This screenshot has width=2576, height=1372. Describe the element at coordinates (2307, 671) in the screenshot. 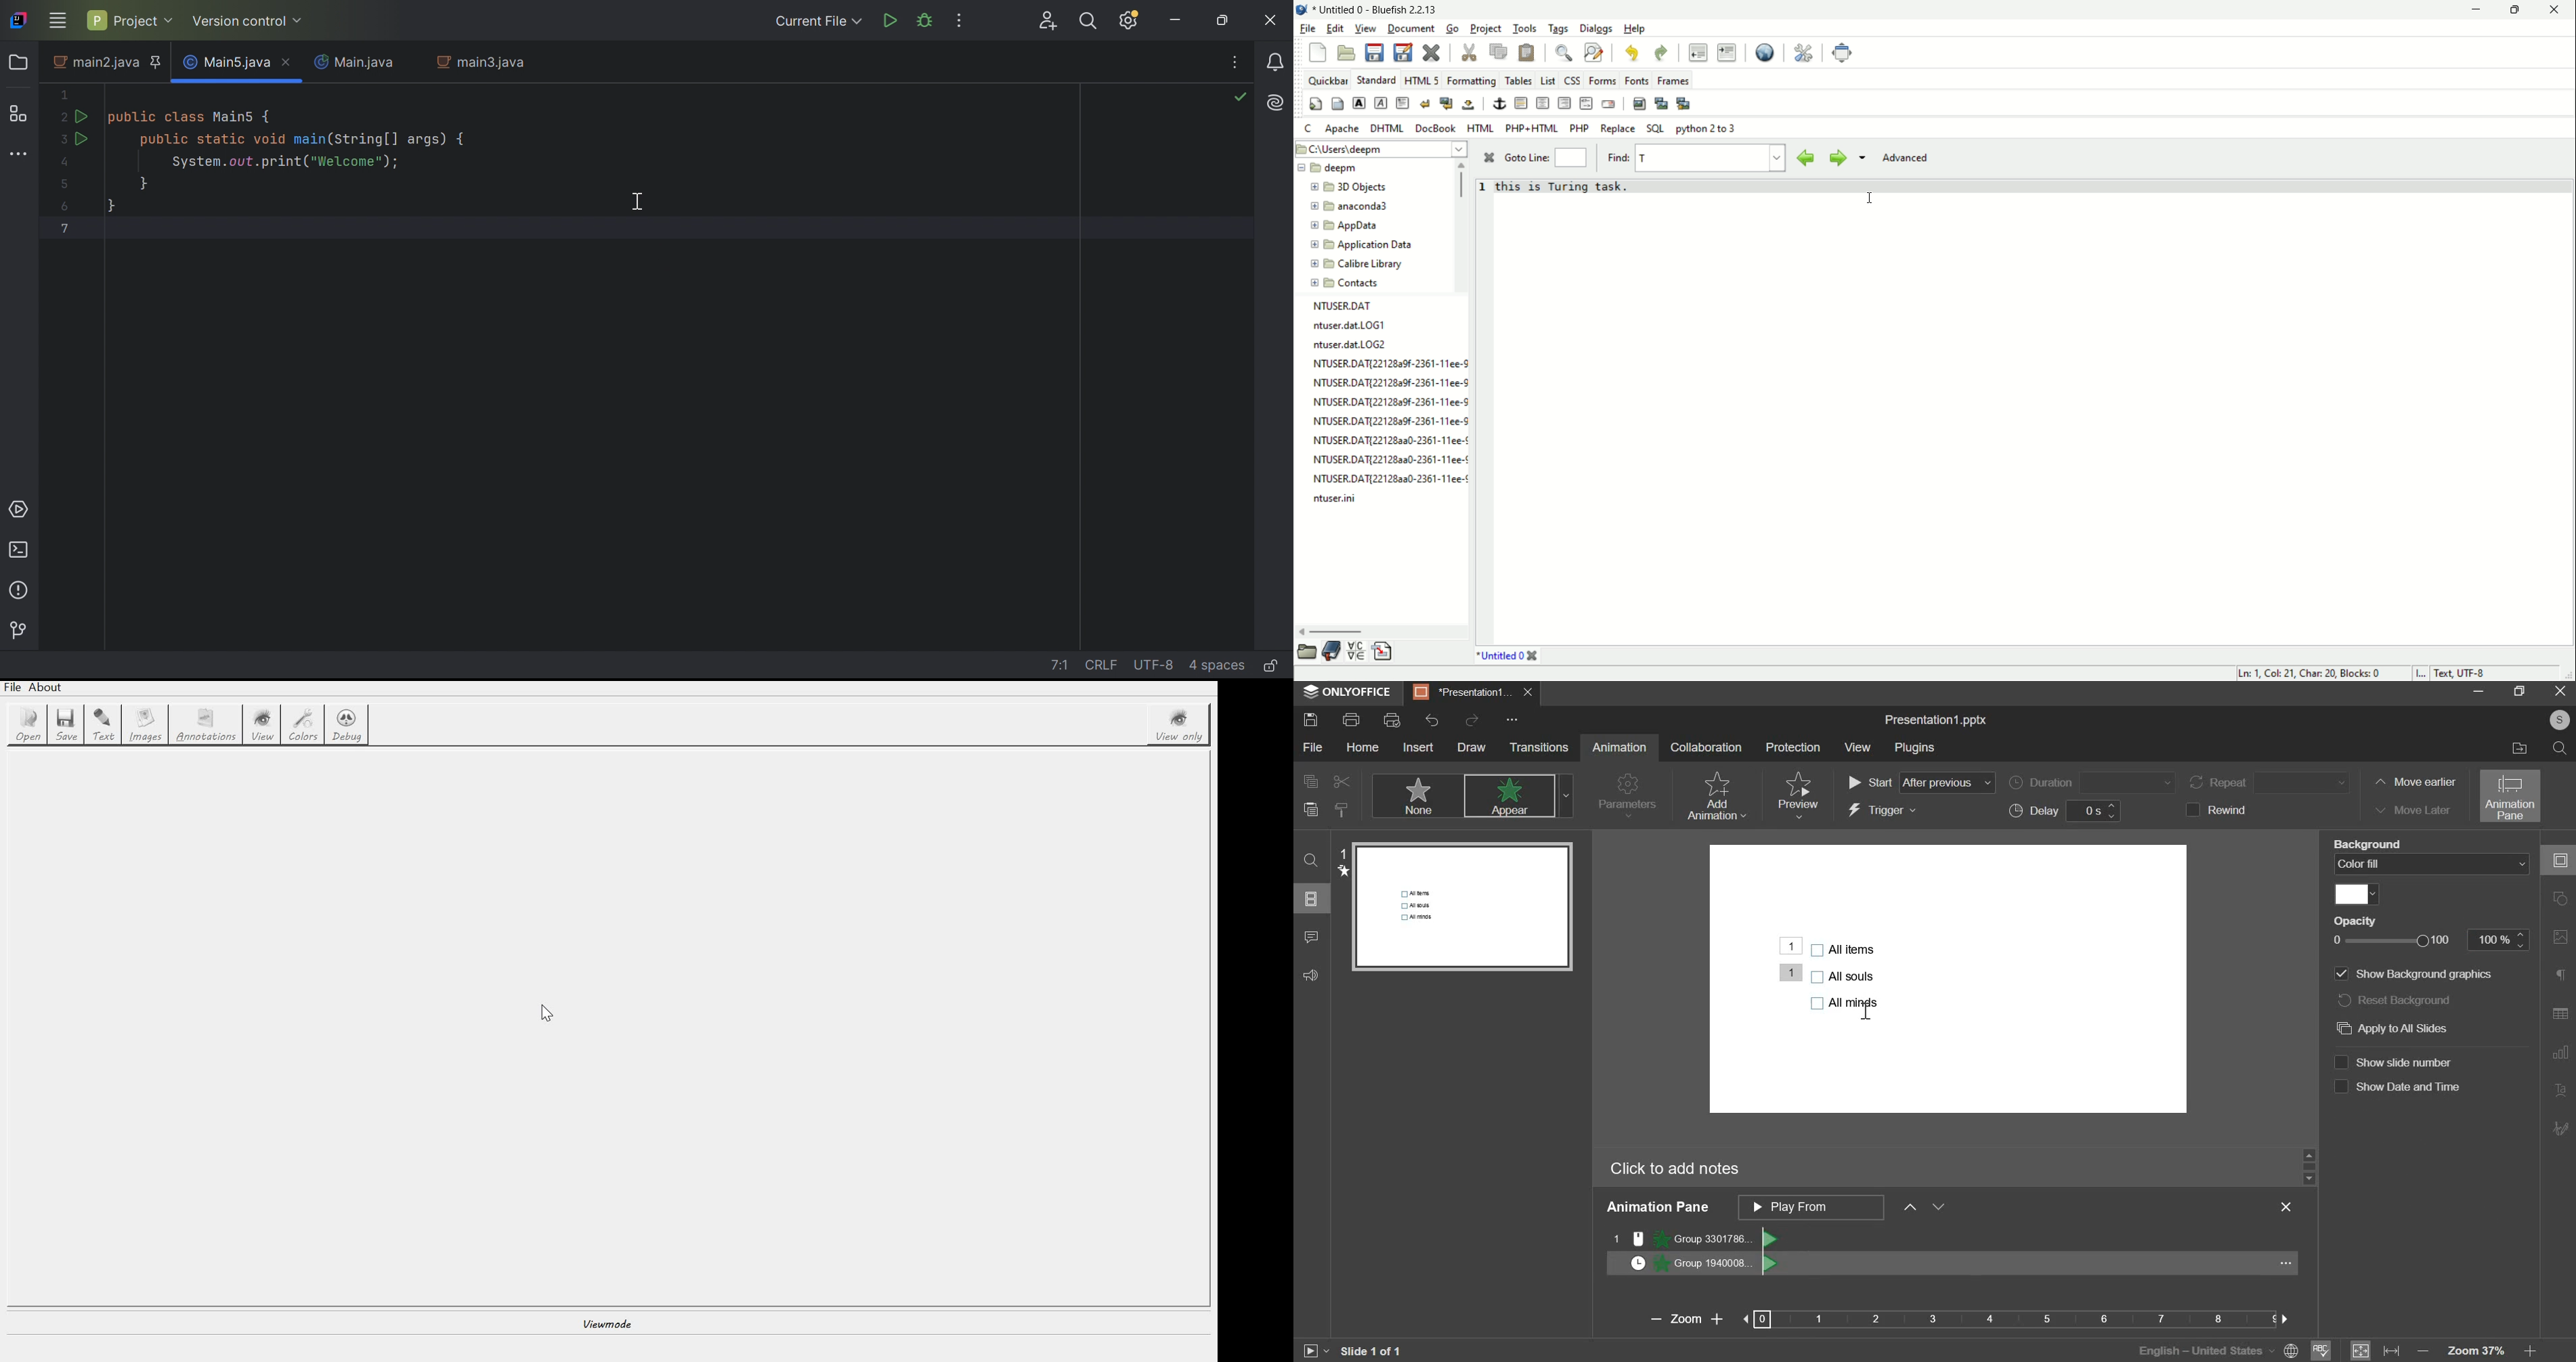

I see `Ln: 1, Col: 21, Char: 20, Blocks: 0` at that location.